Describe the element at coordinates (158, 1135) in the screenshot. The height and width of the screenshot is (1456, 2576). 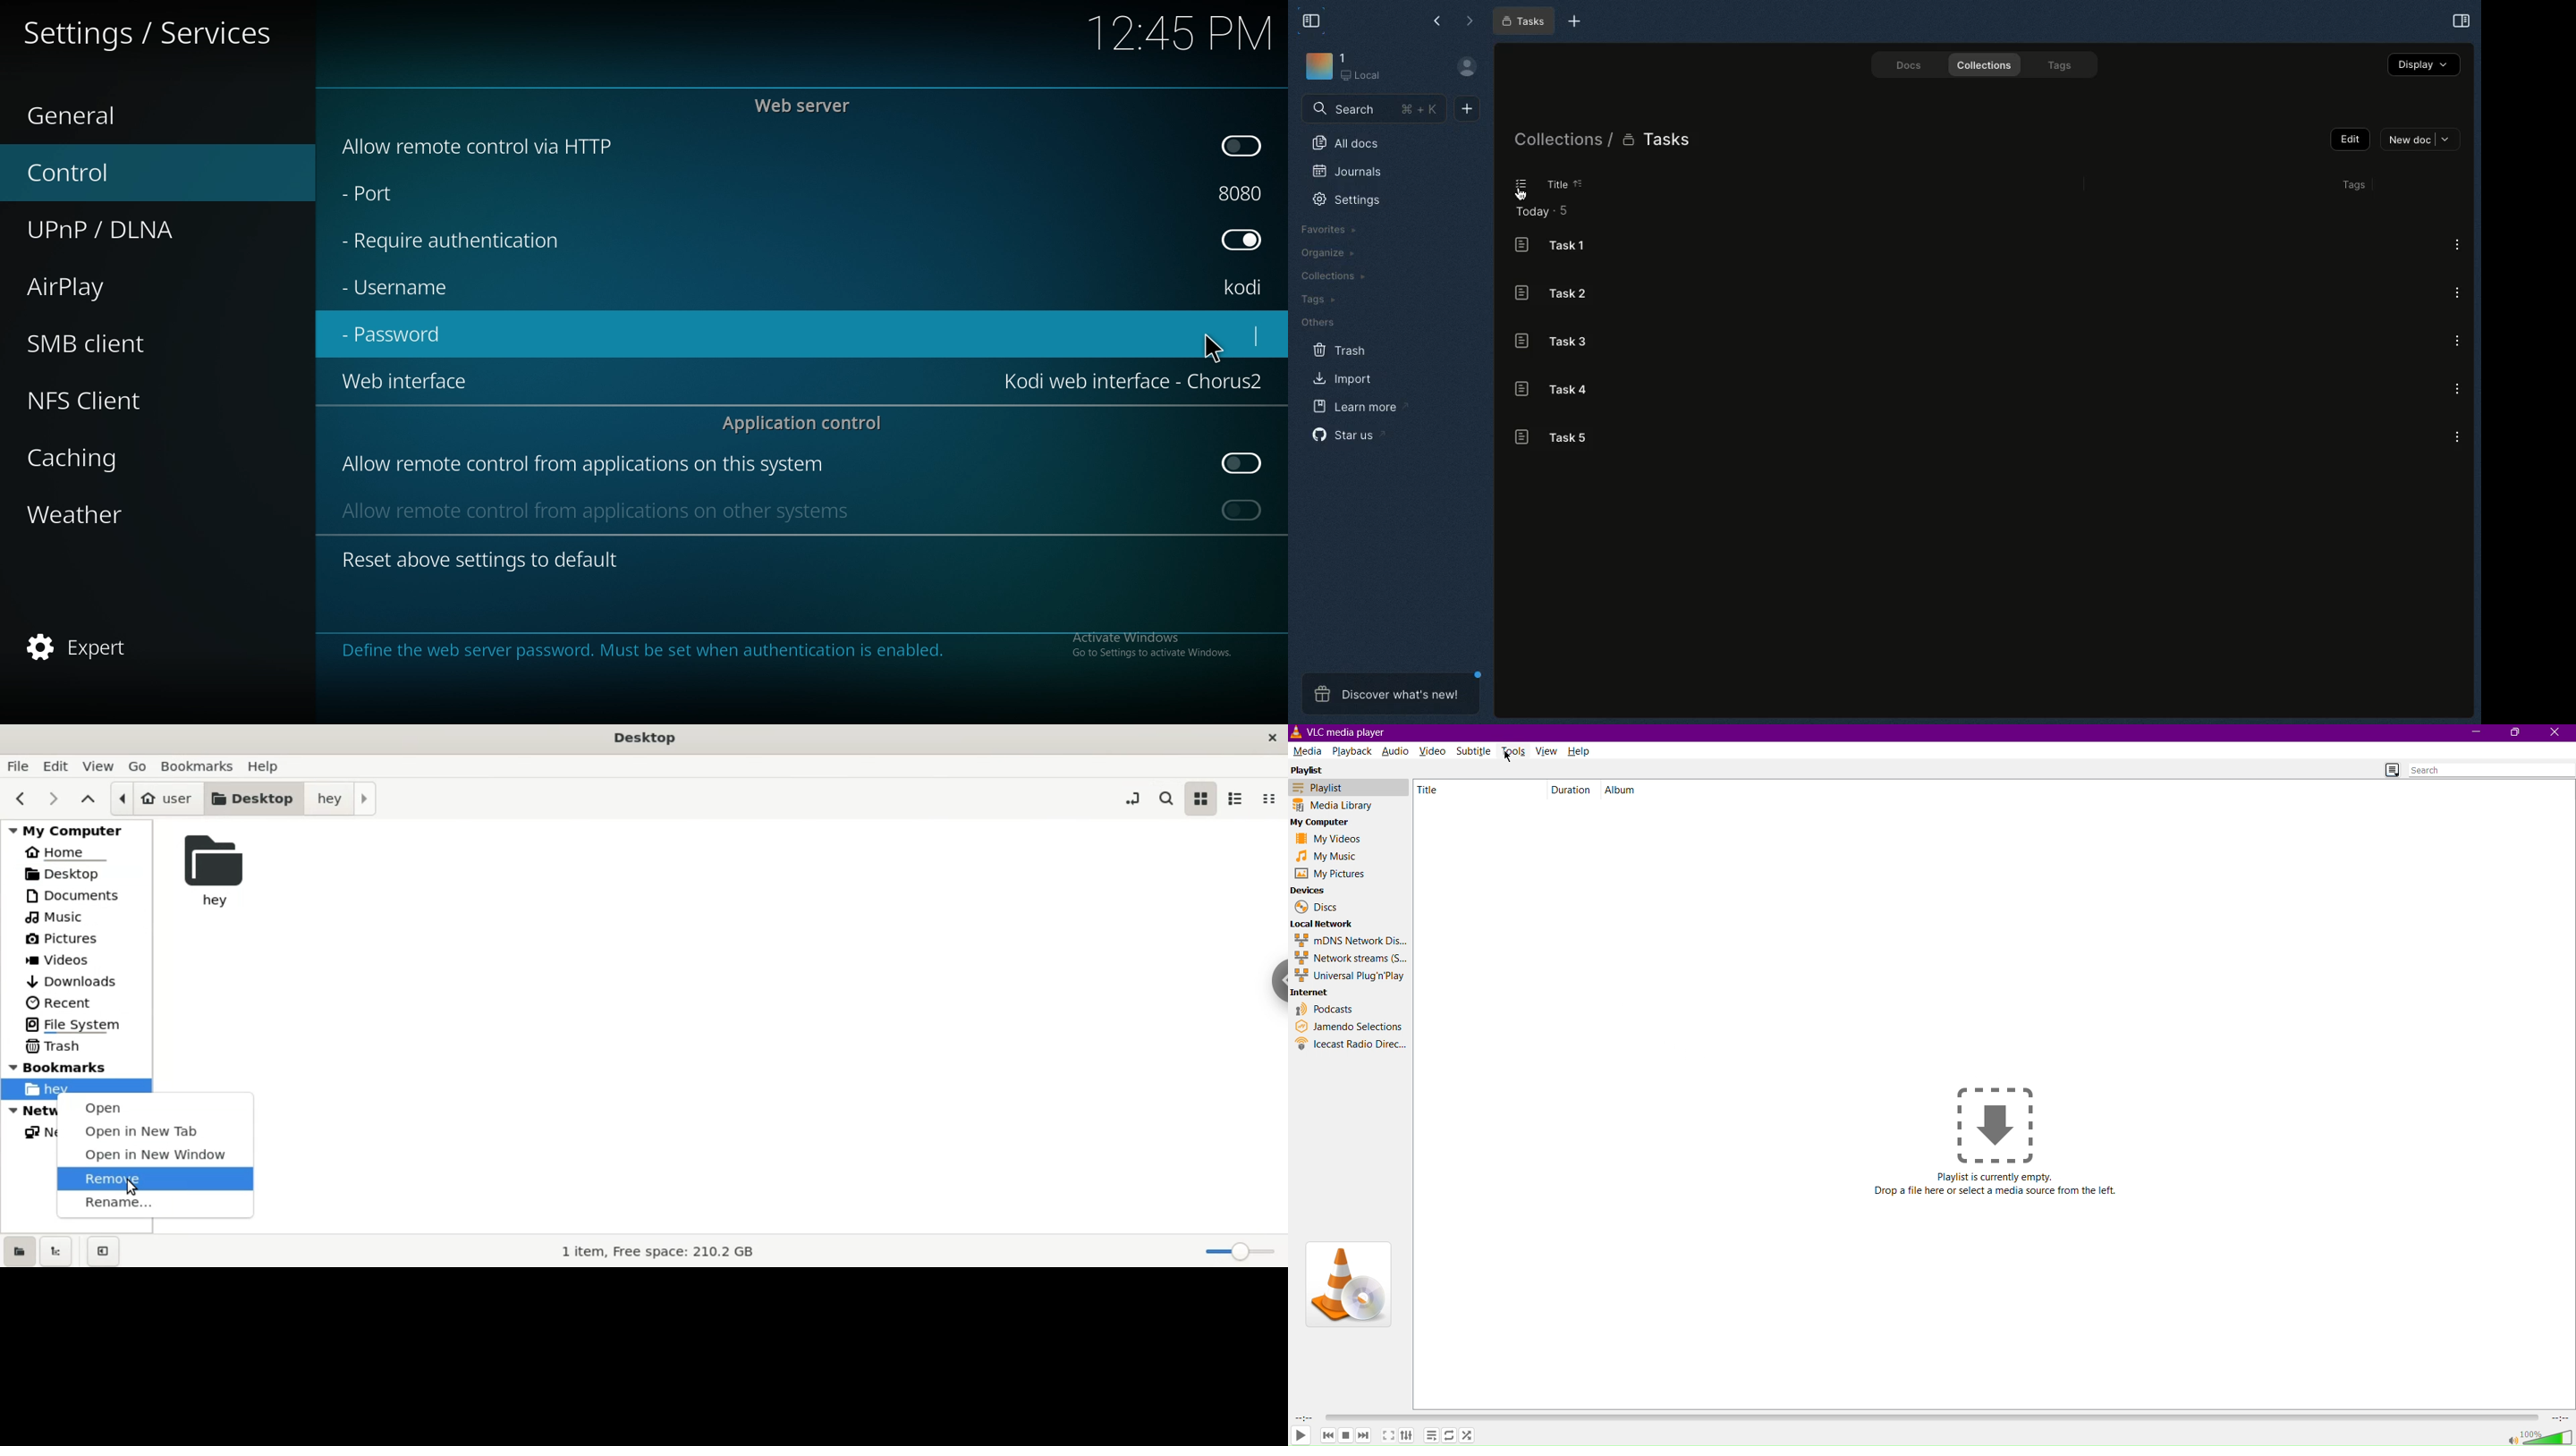
I see `open in new tab` at that location.